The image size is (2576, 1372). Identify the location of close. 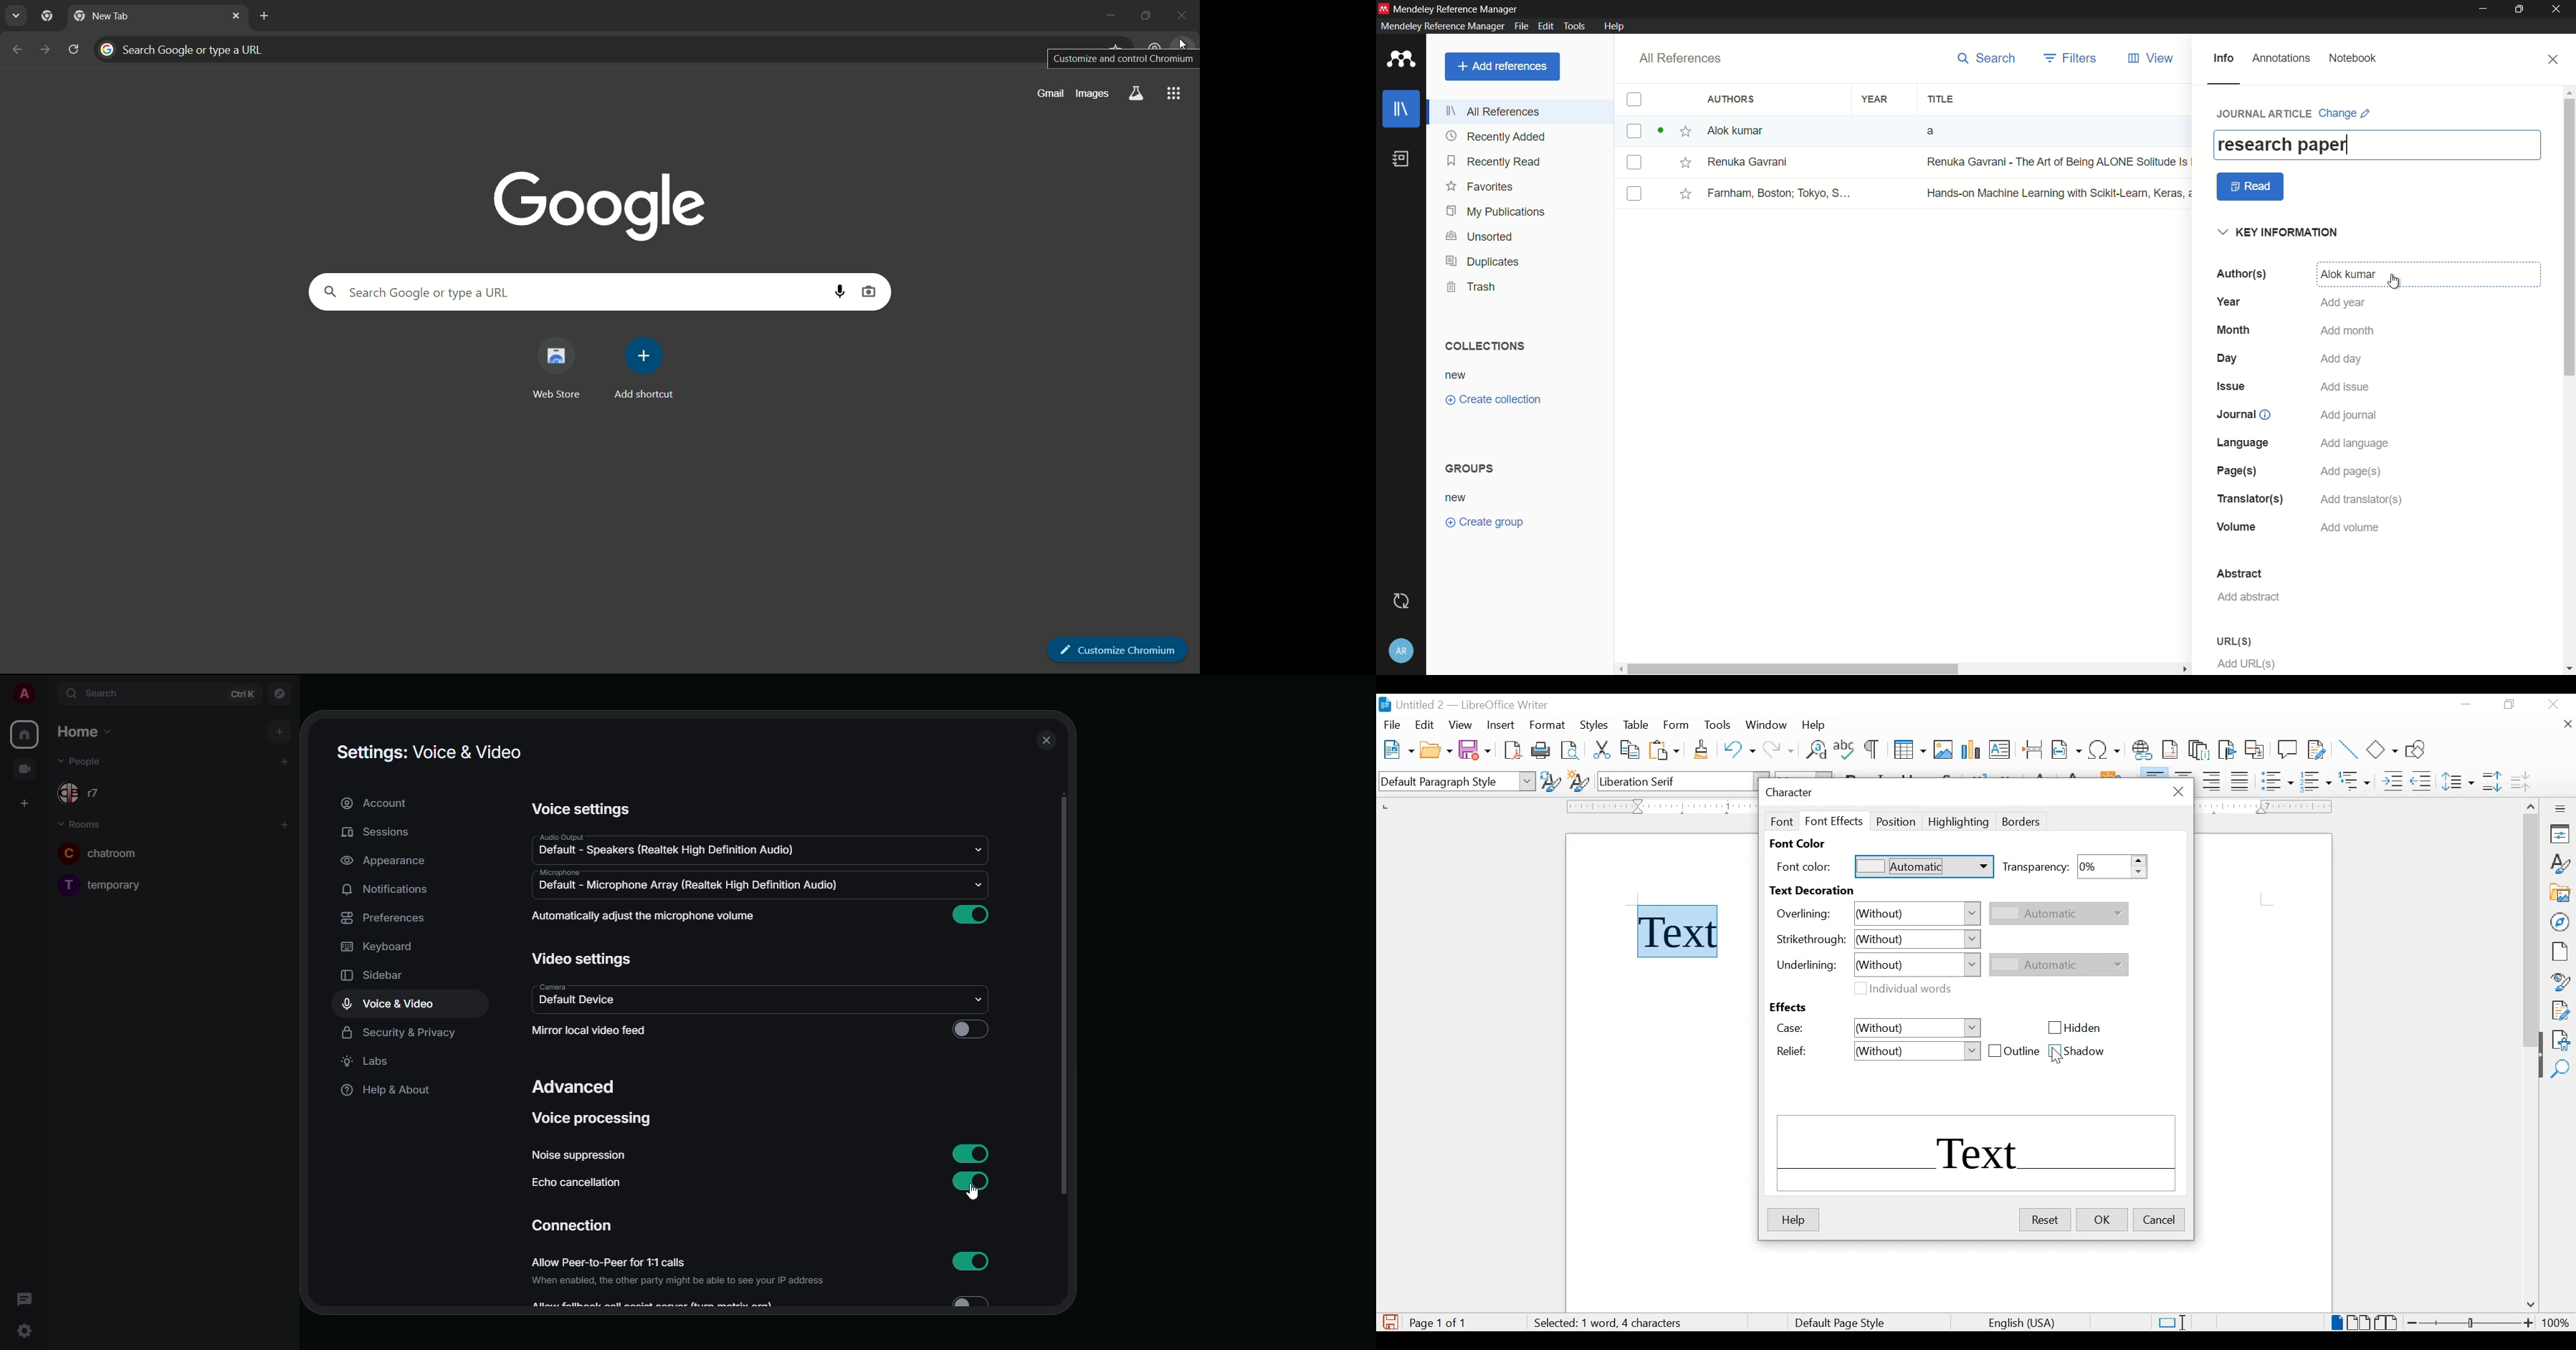
(2555, 59).